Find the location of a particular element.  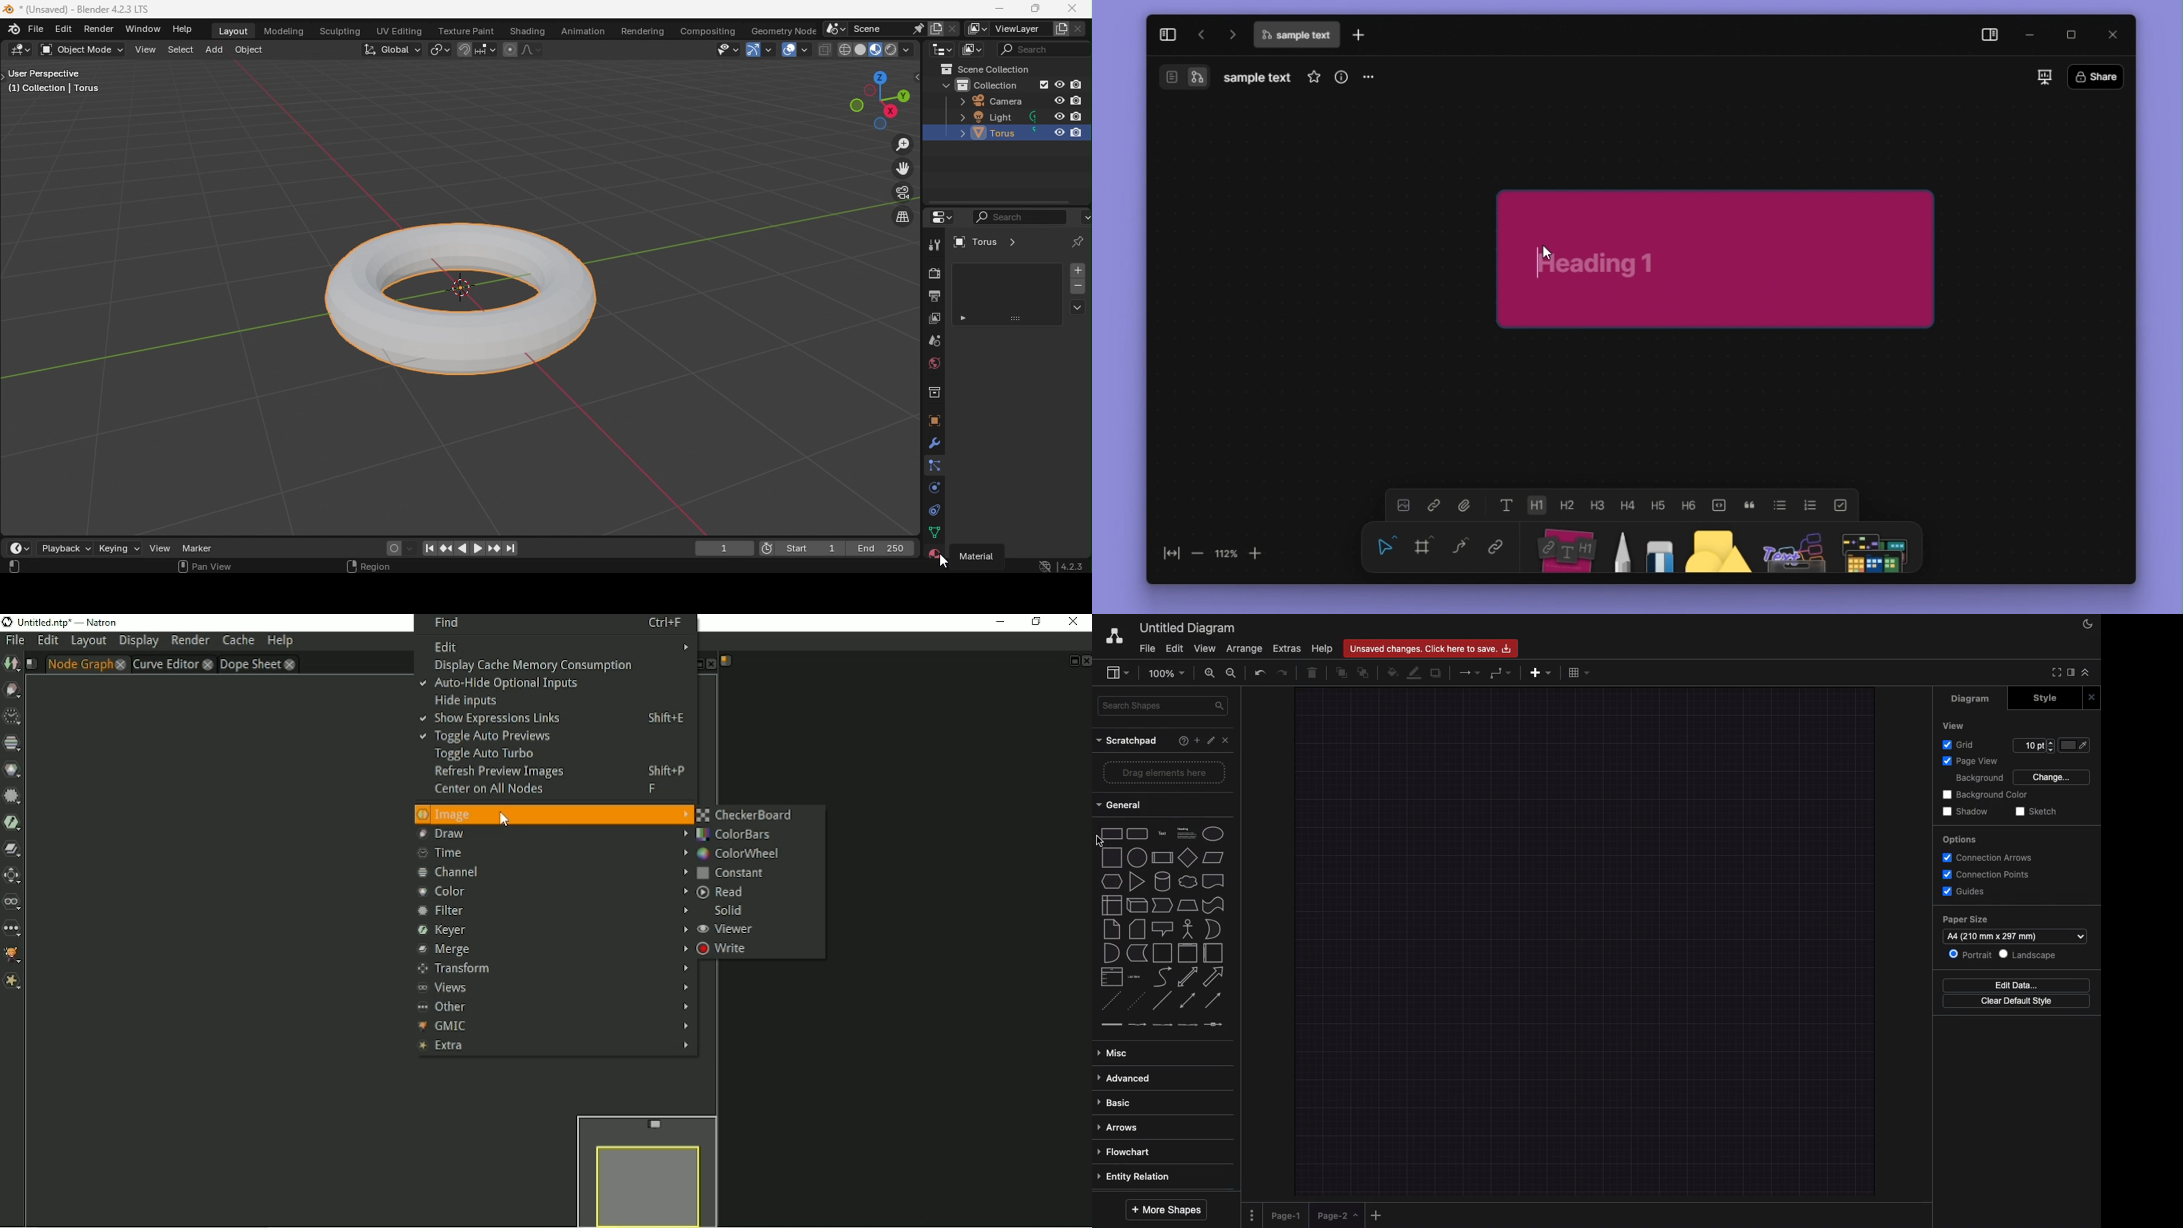

Collapse is located at coordinates (2086, 671).